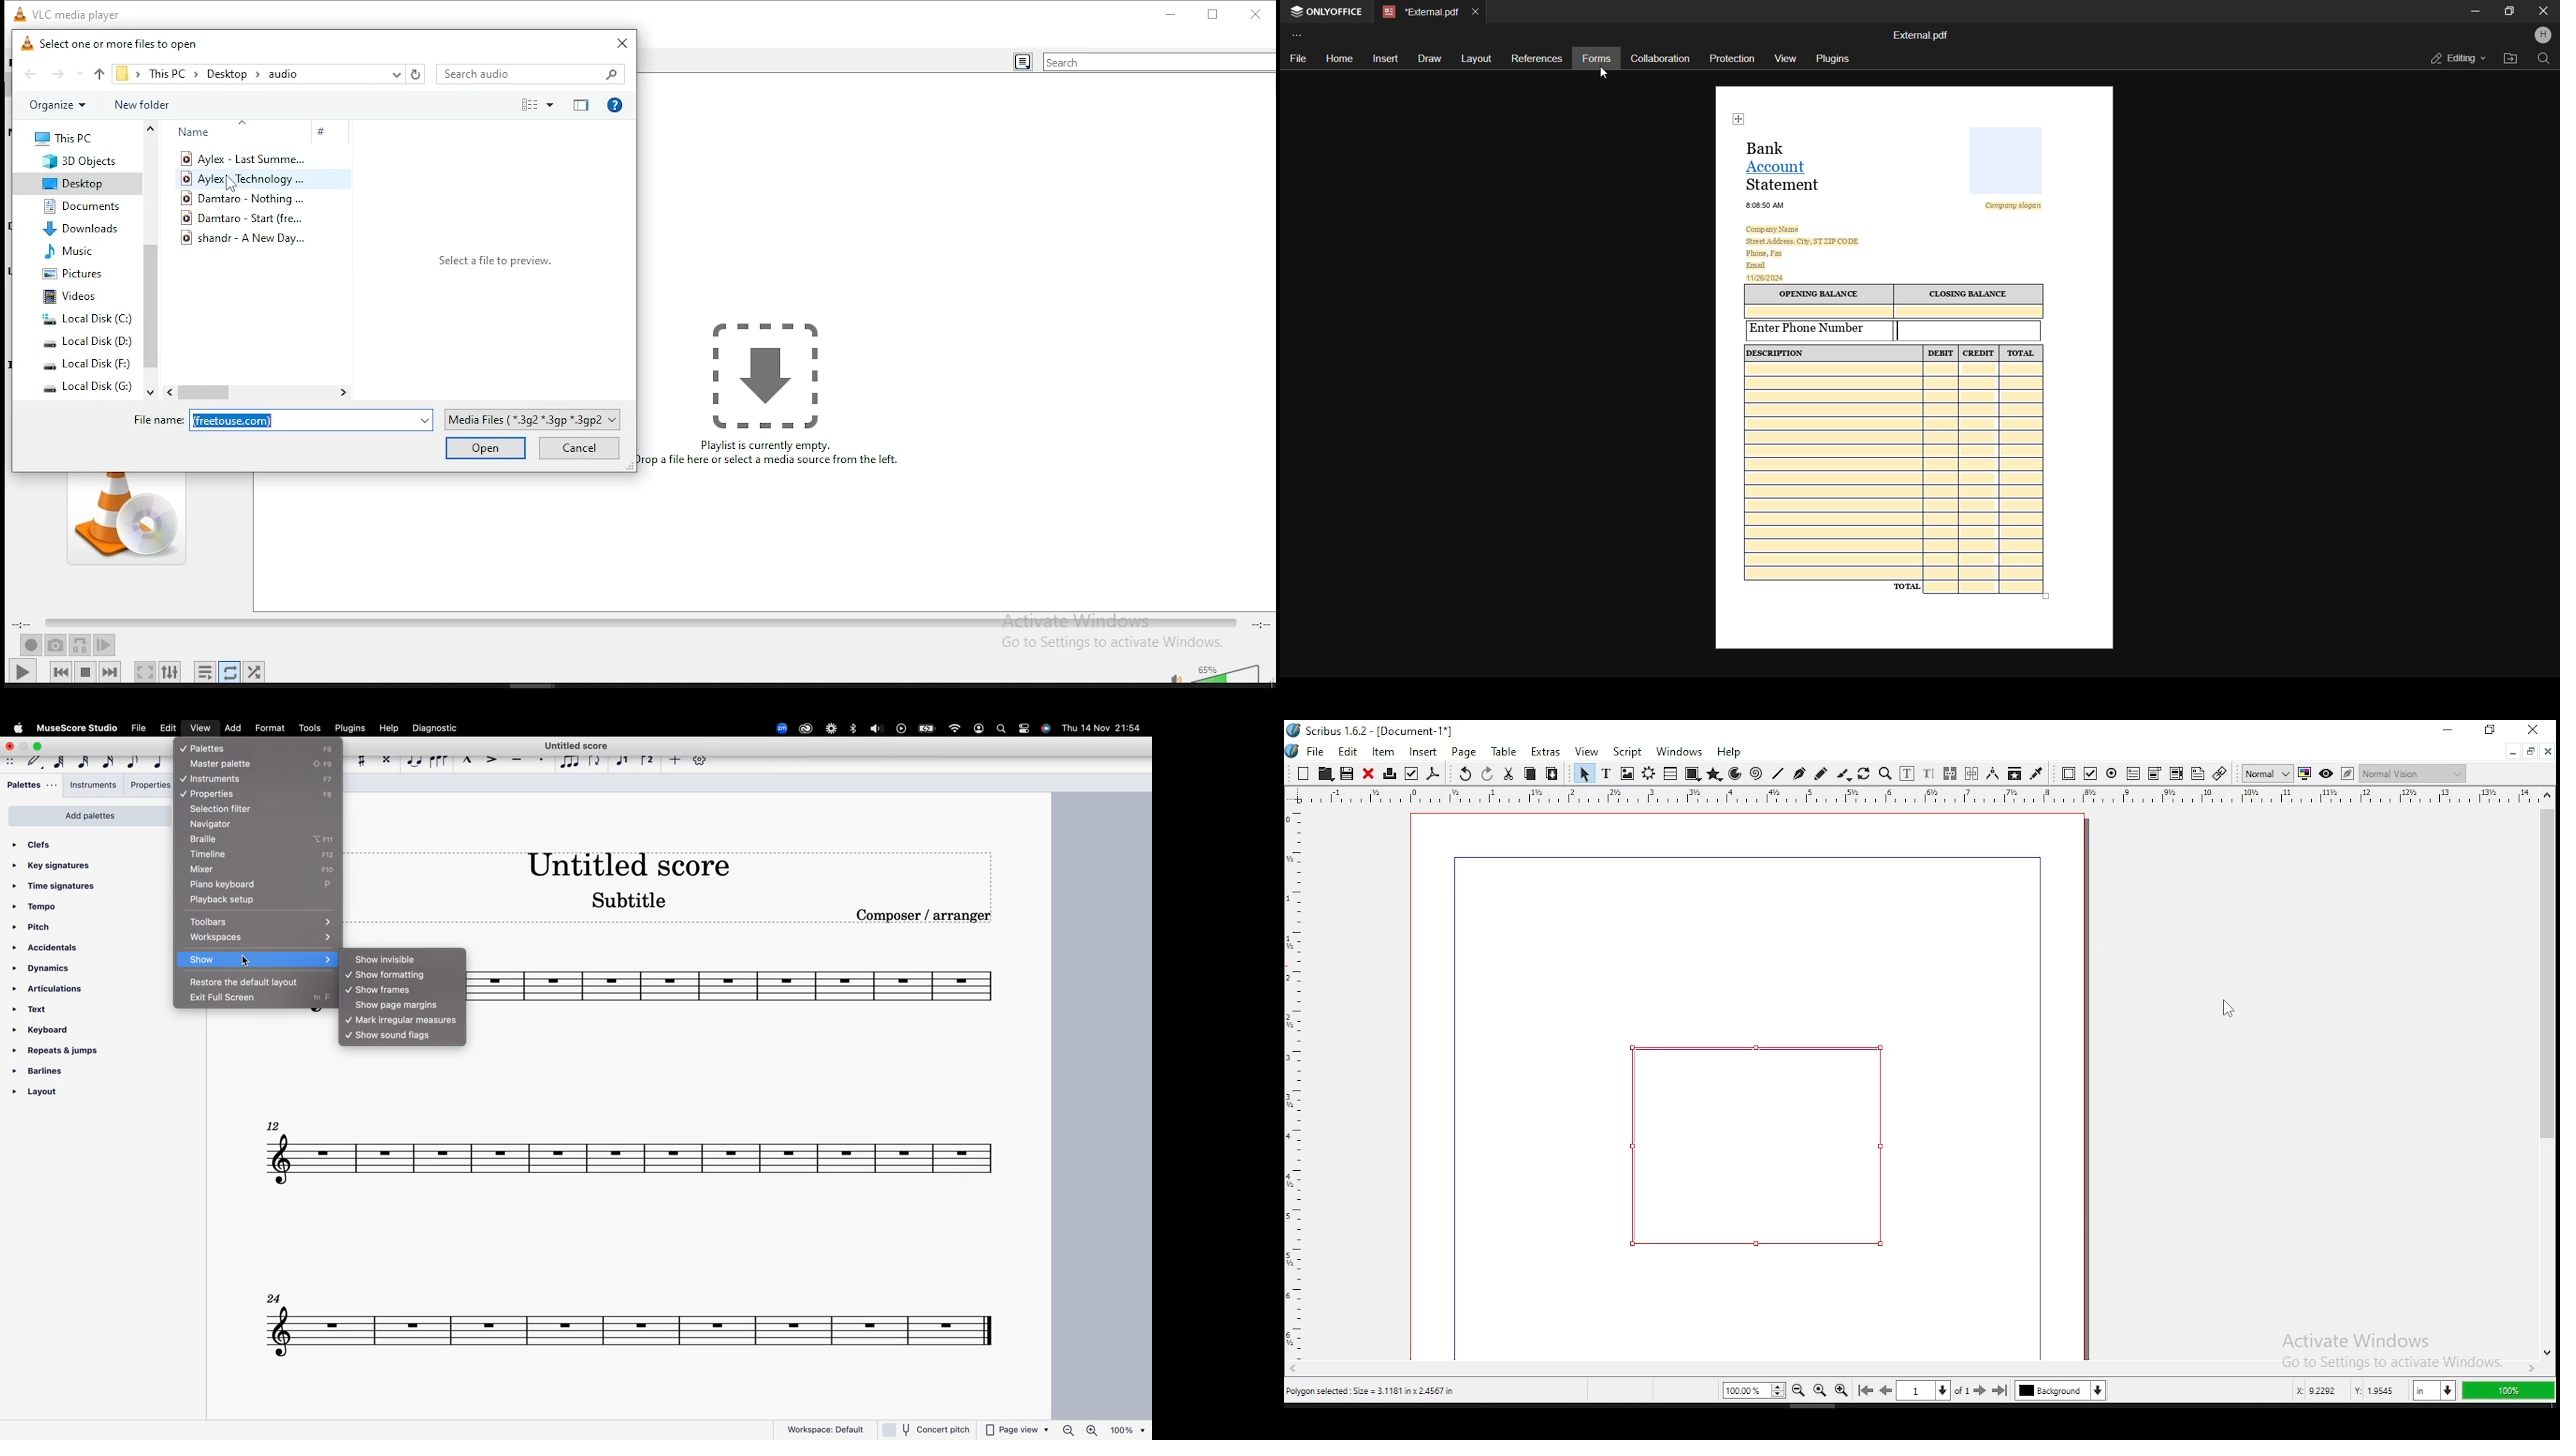 The width and height of the screenshot is (2576, 1456). What do you see at coordinates (2176, 774) in the screenshot?
I see `pdf combo box` at bounding box center [2176, 774].